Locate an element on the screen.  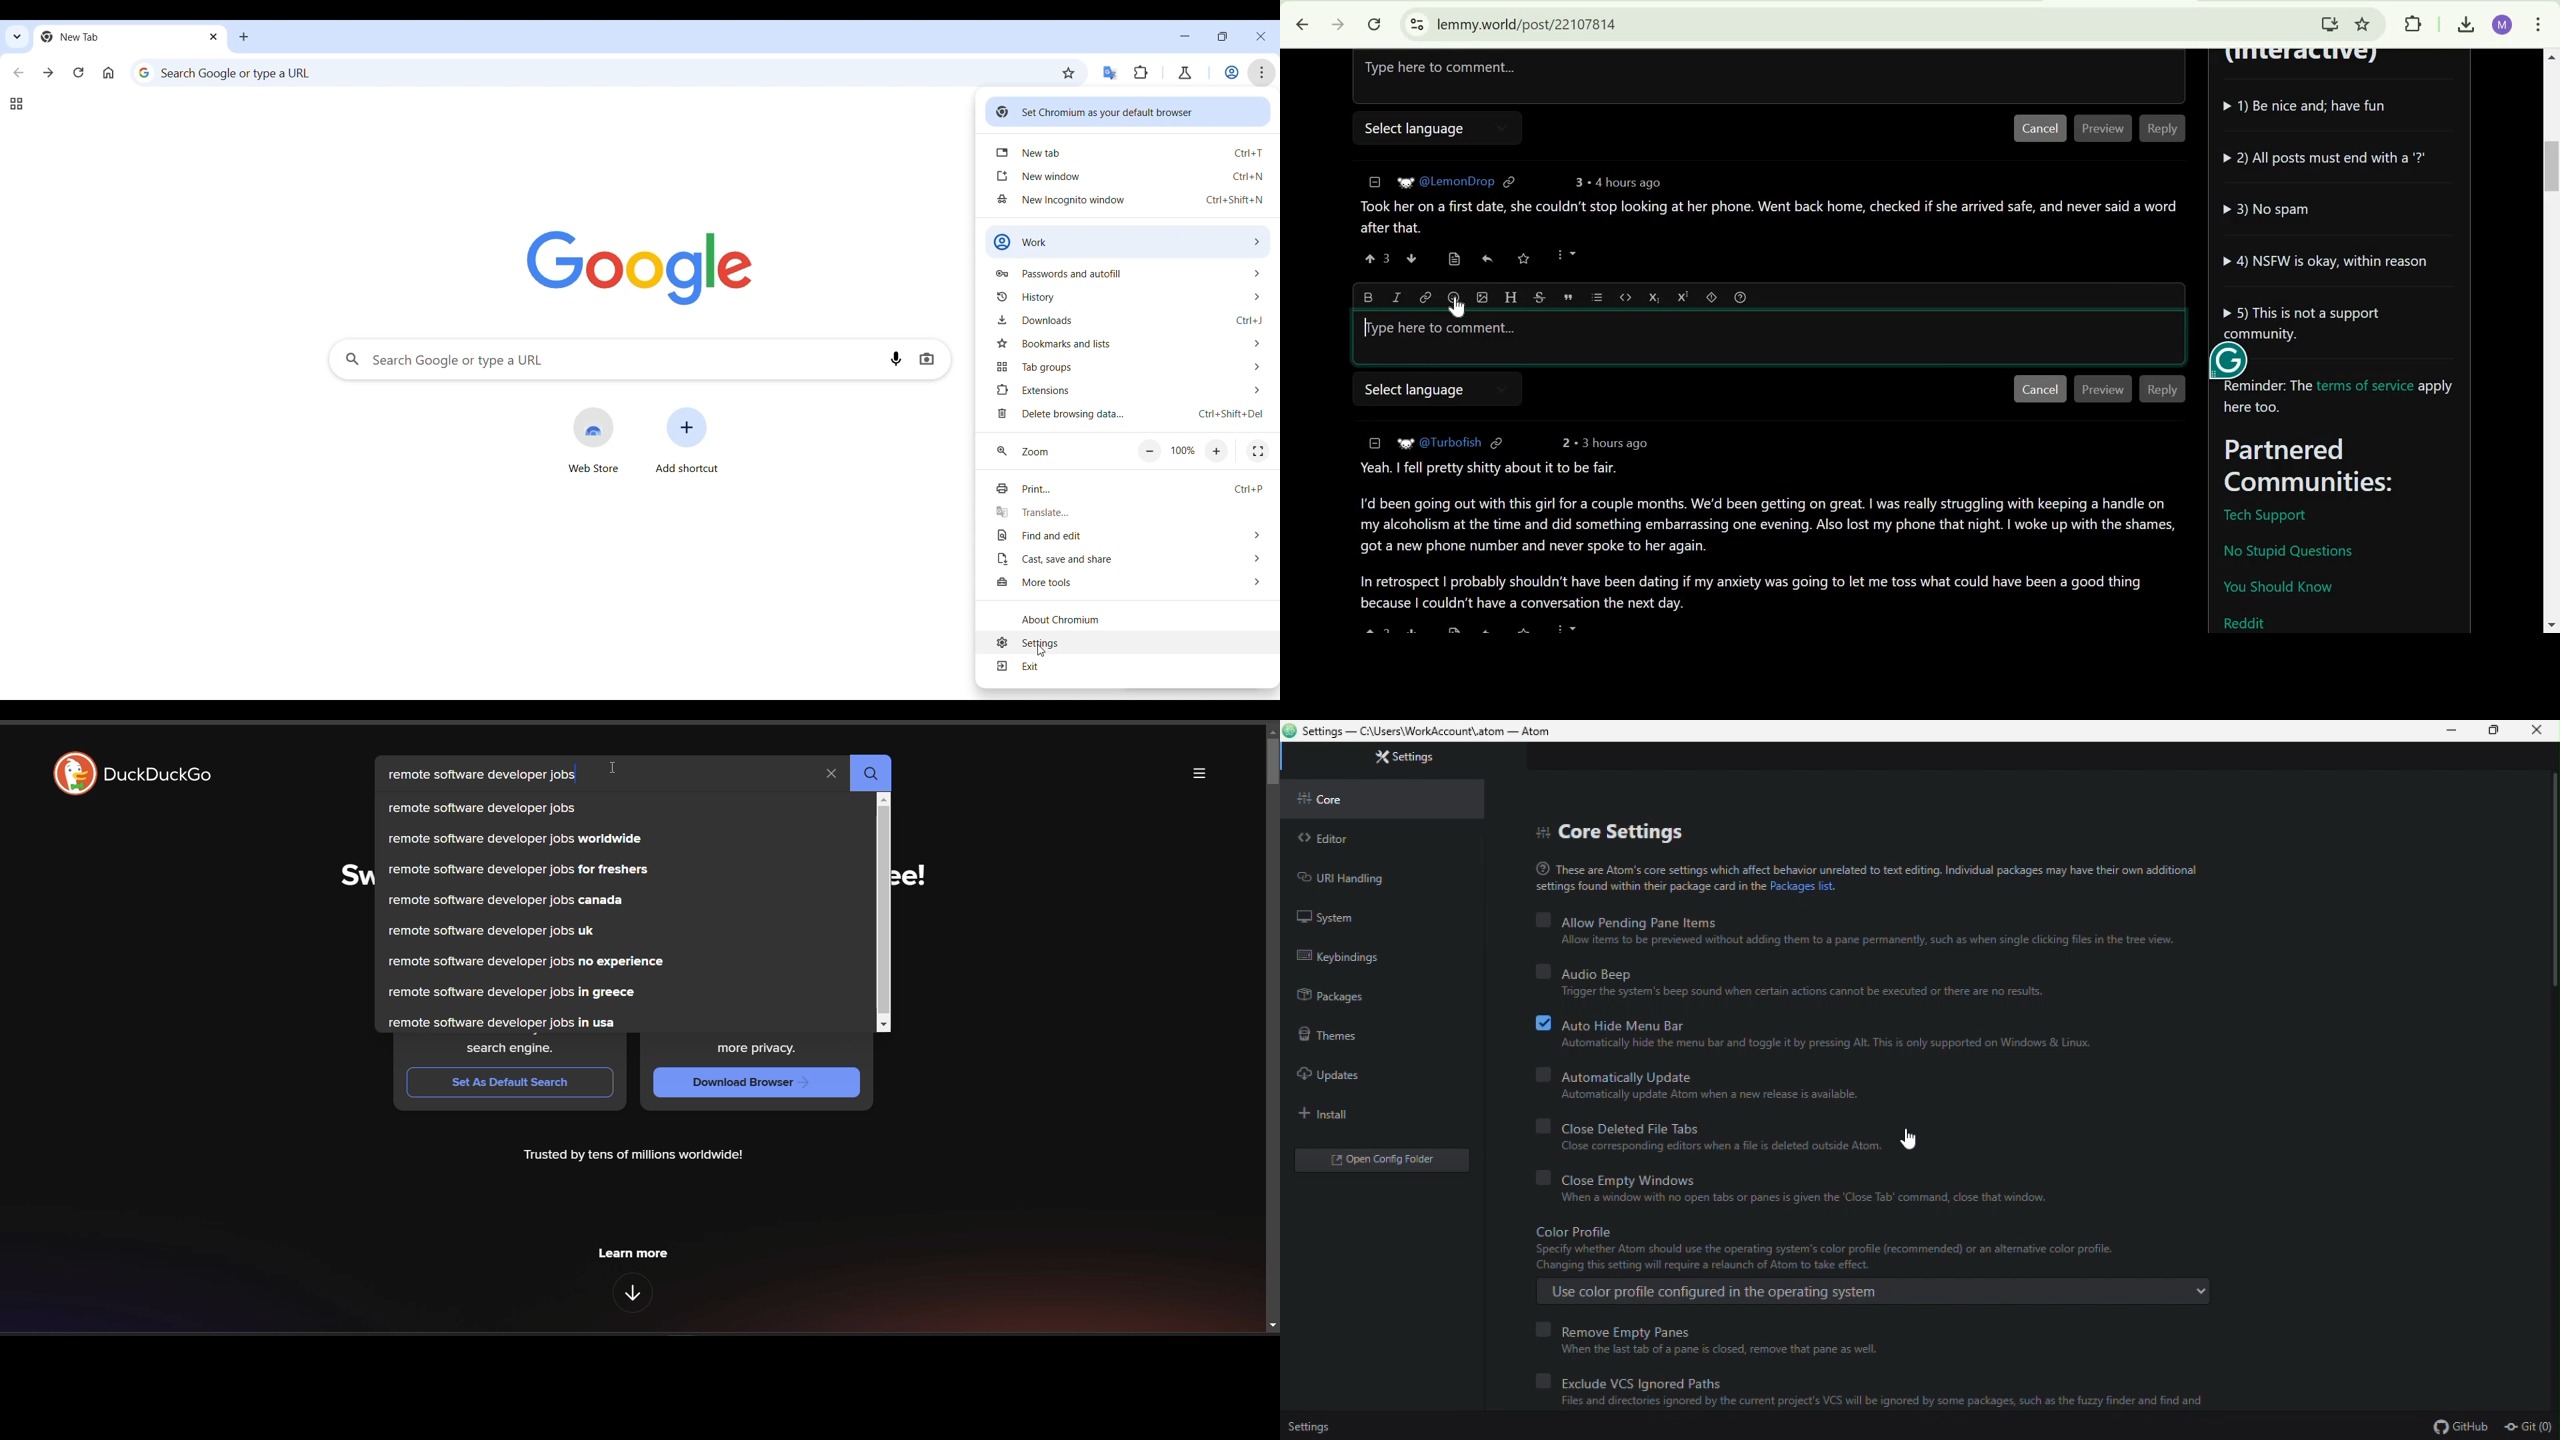
No Stupid Question is located at coordinates (2294, 550).